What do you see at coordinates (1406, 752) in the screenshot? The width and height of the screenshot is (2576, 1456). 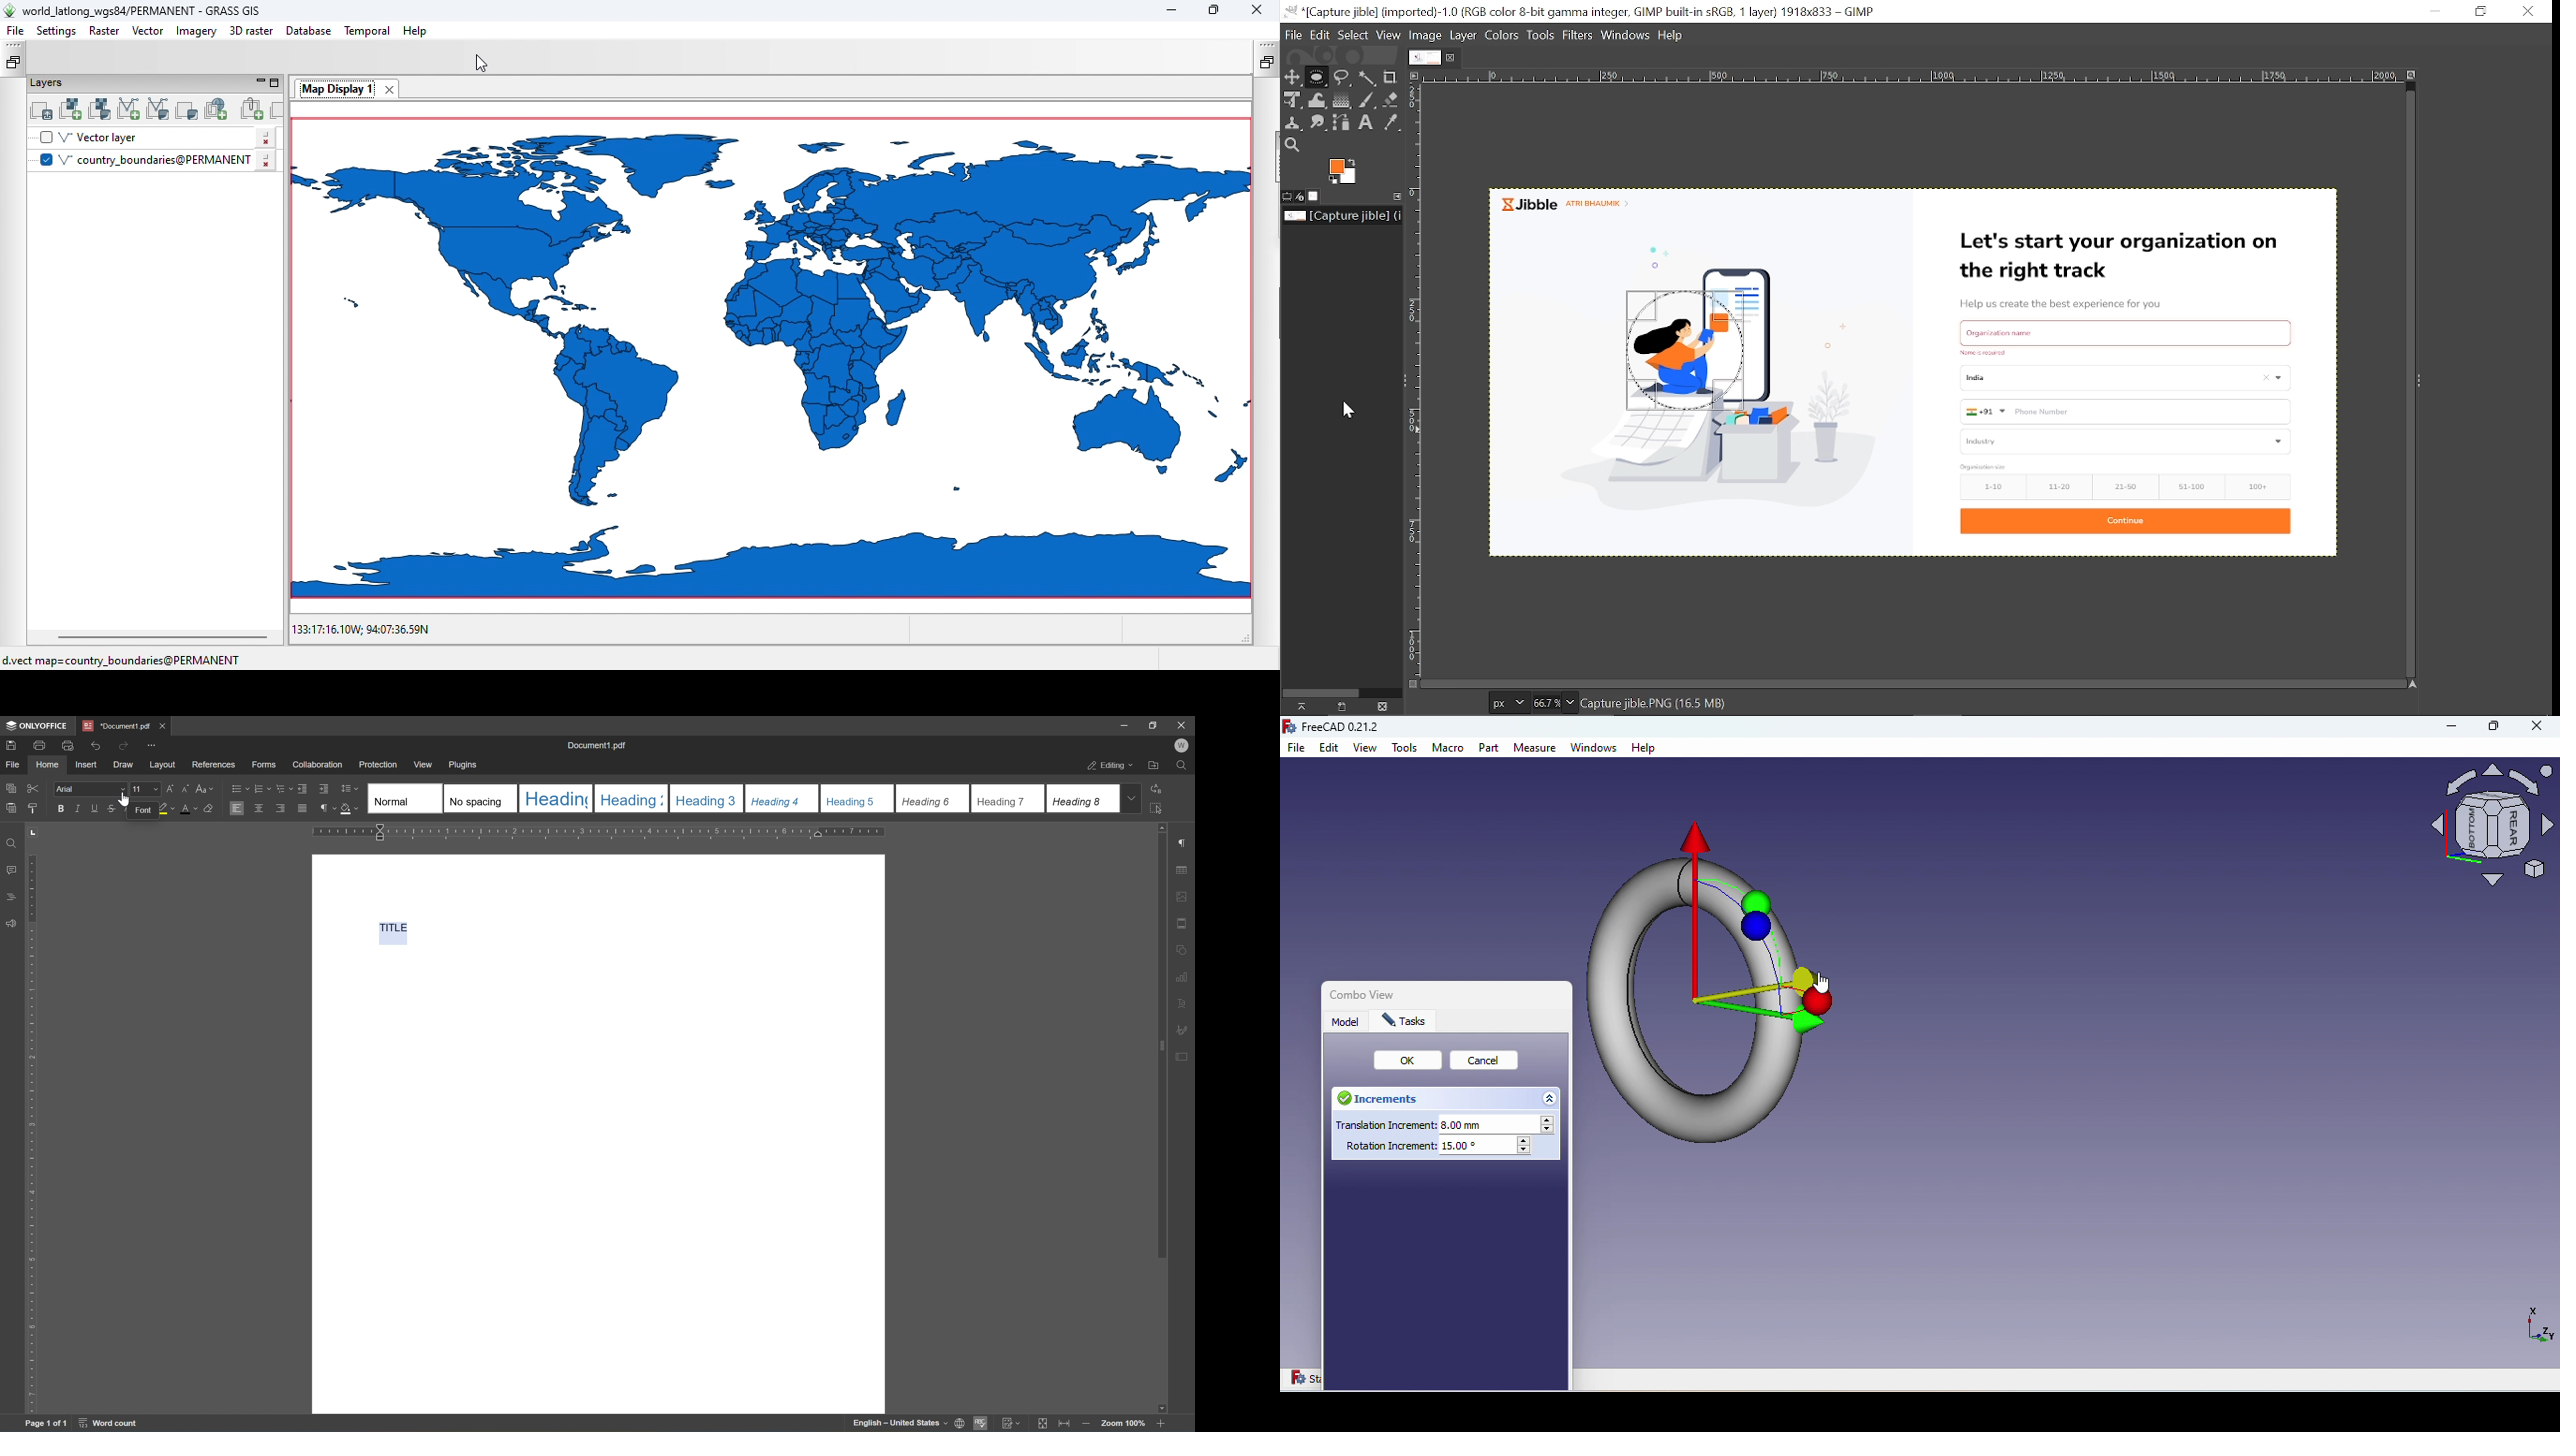 I see `Tools` at bounding box center [1406, 752].